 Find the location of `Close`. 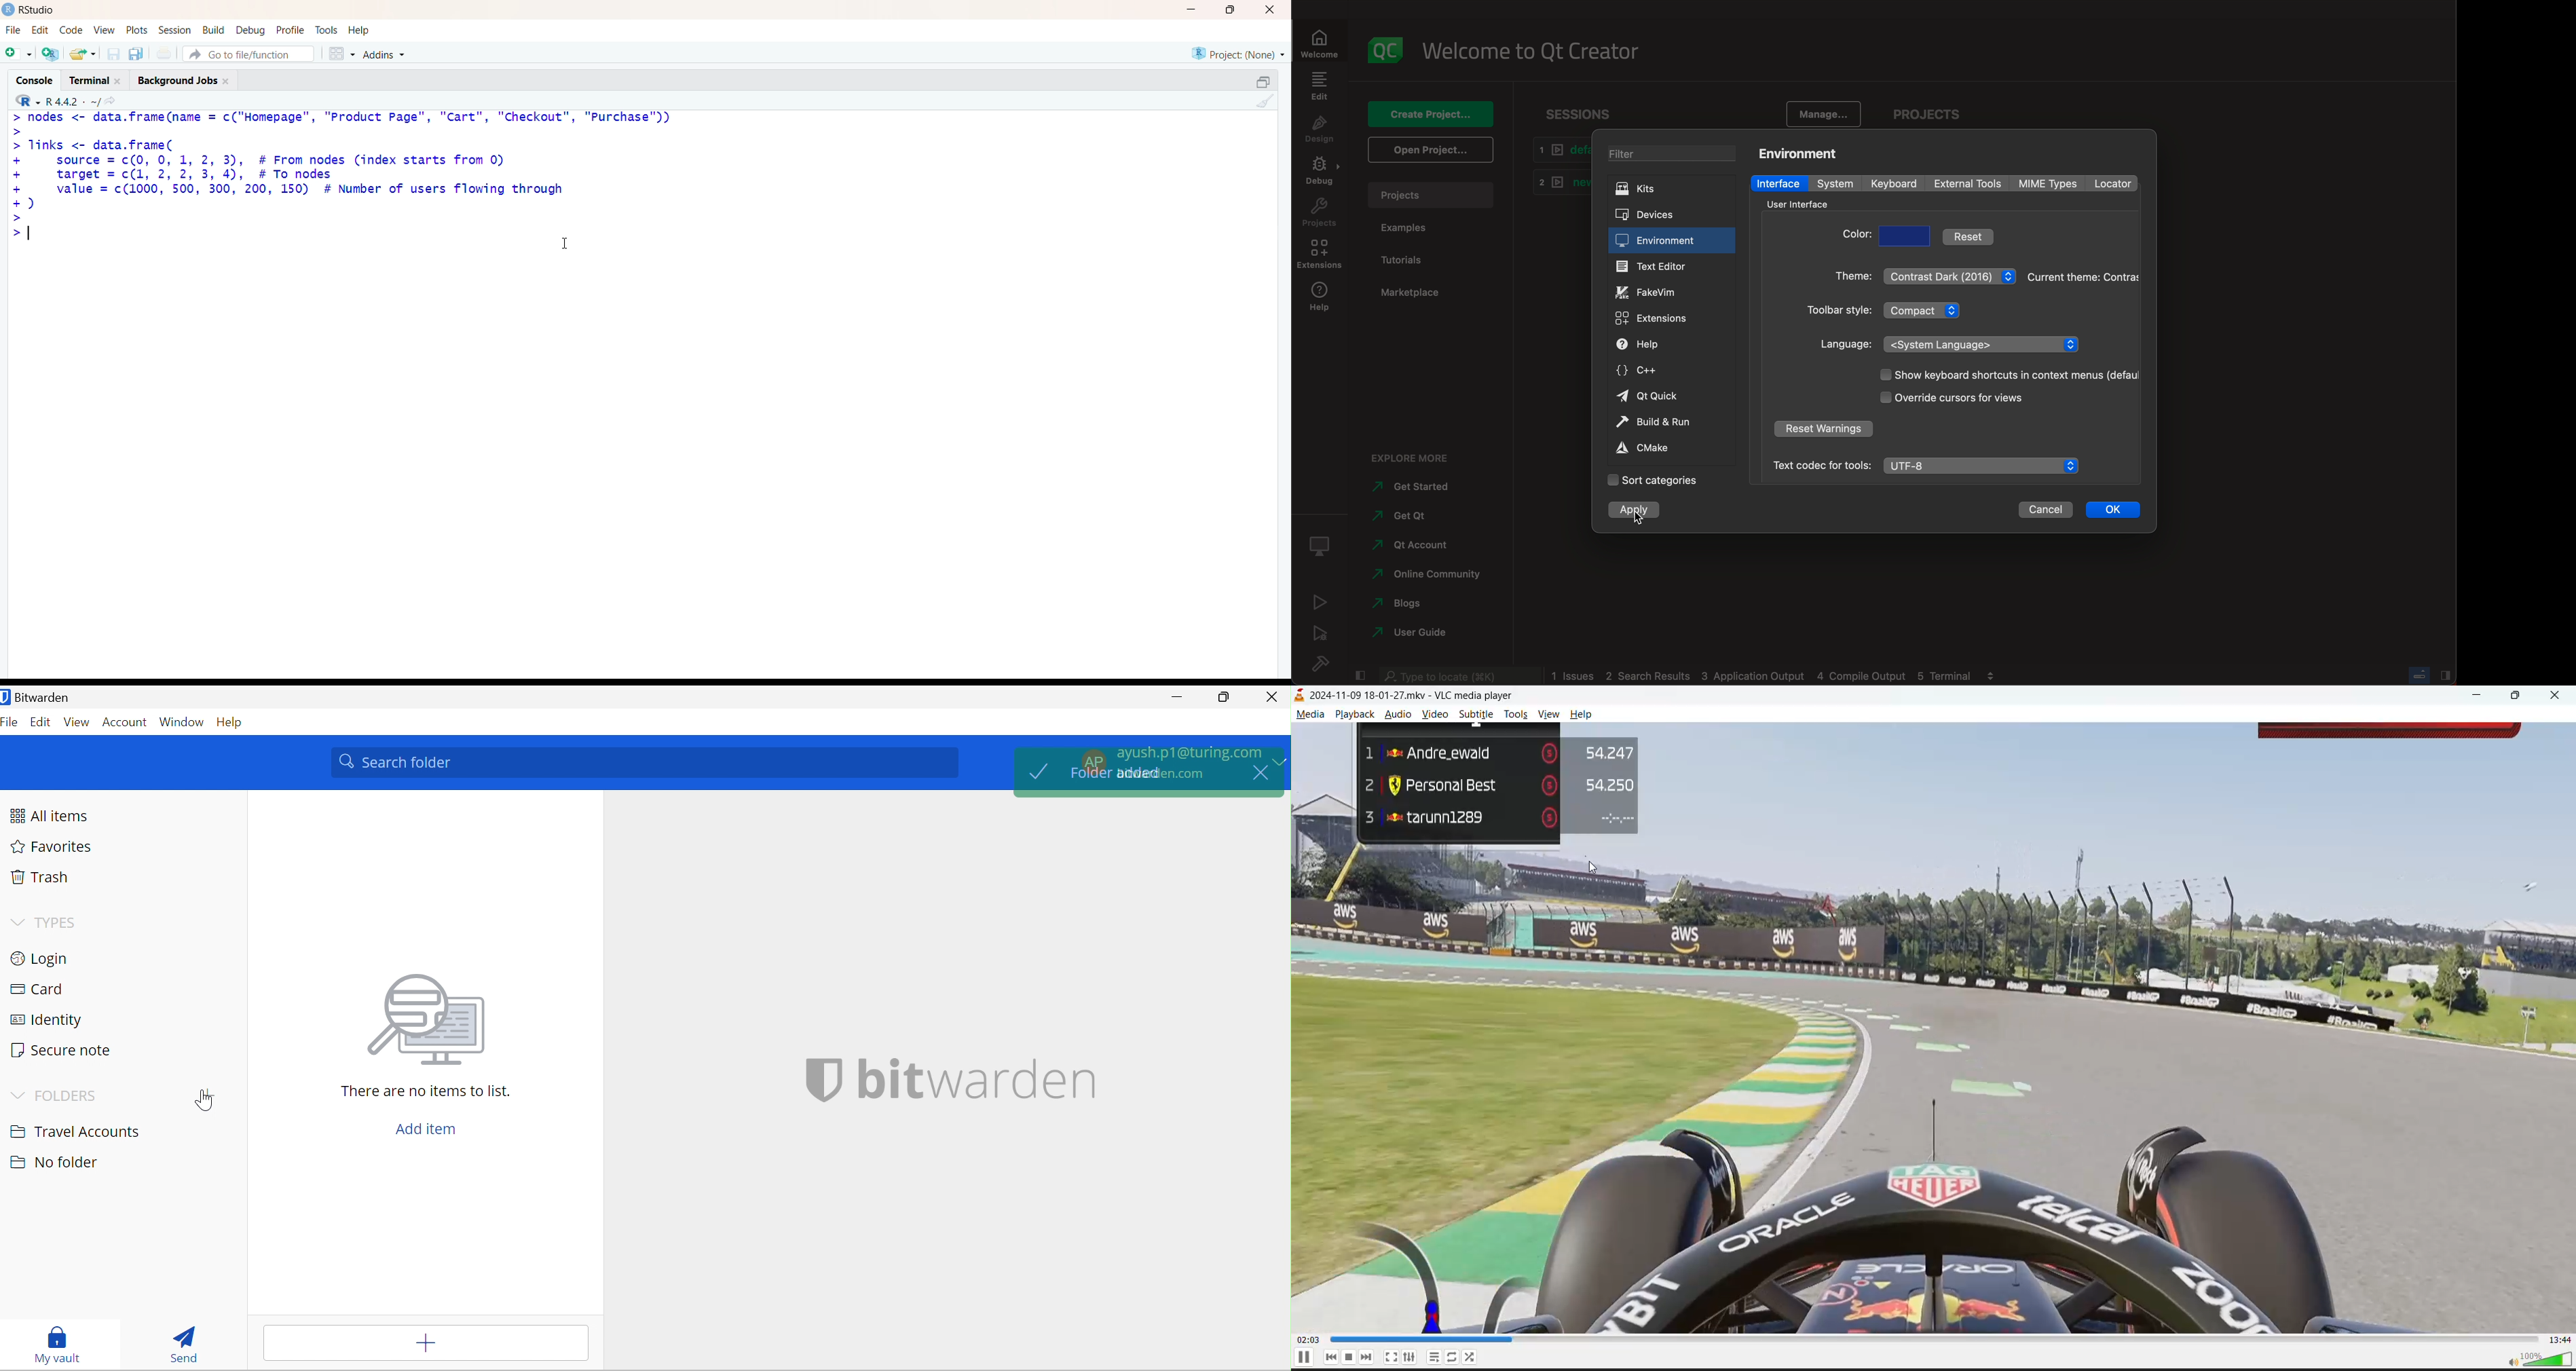

Close is located at coordinates (1273, 698).